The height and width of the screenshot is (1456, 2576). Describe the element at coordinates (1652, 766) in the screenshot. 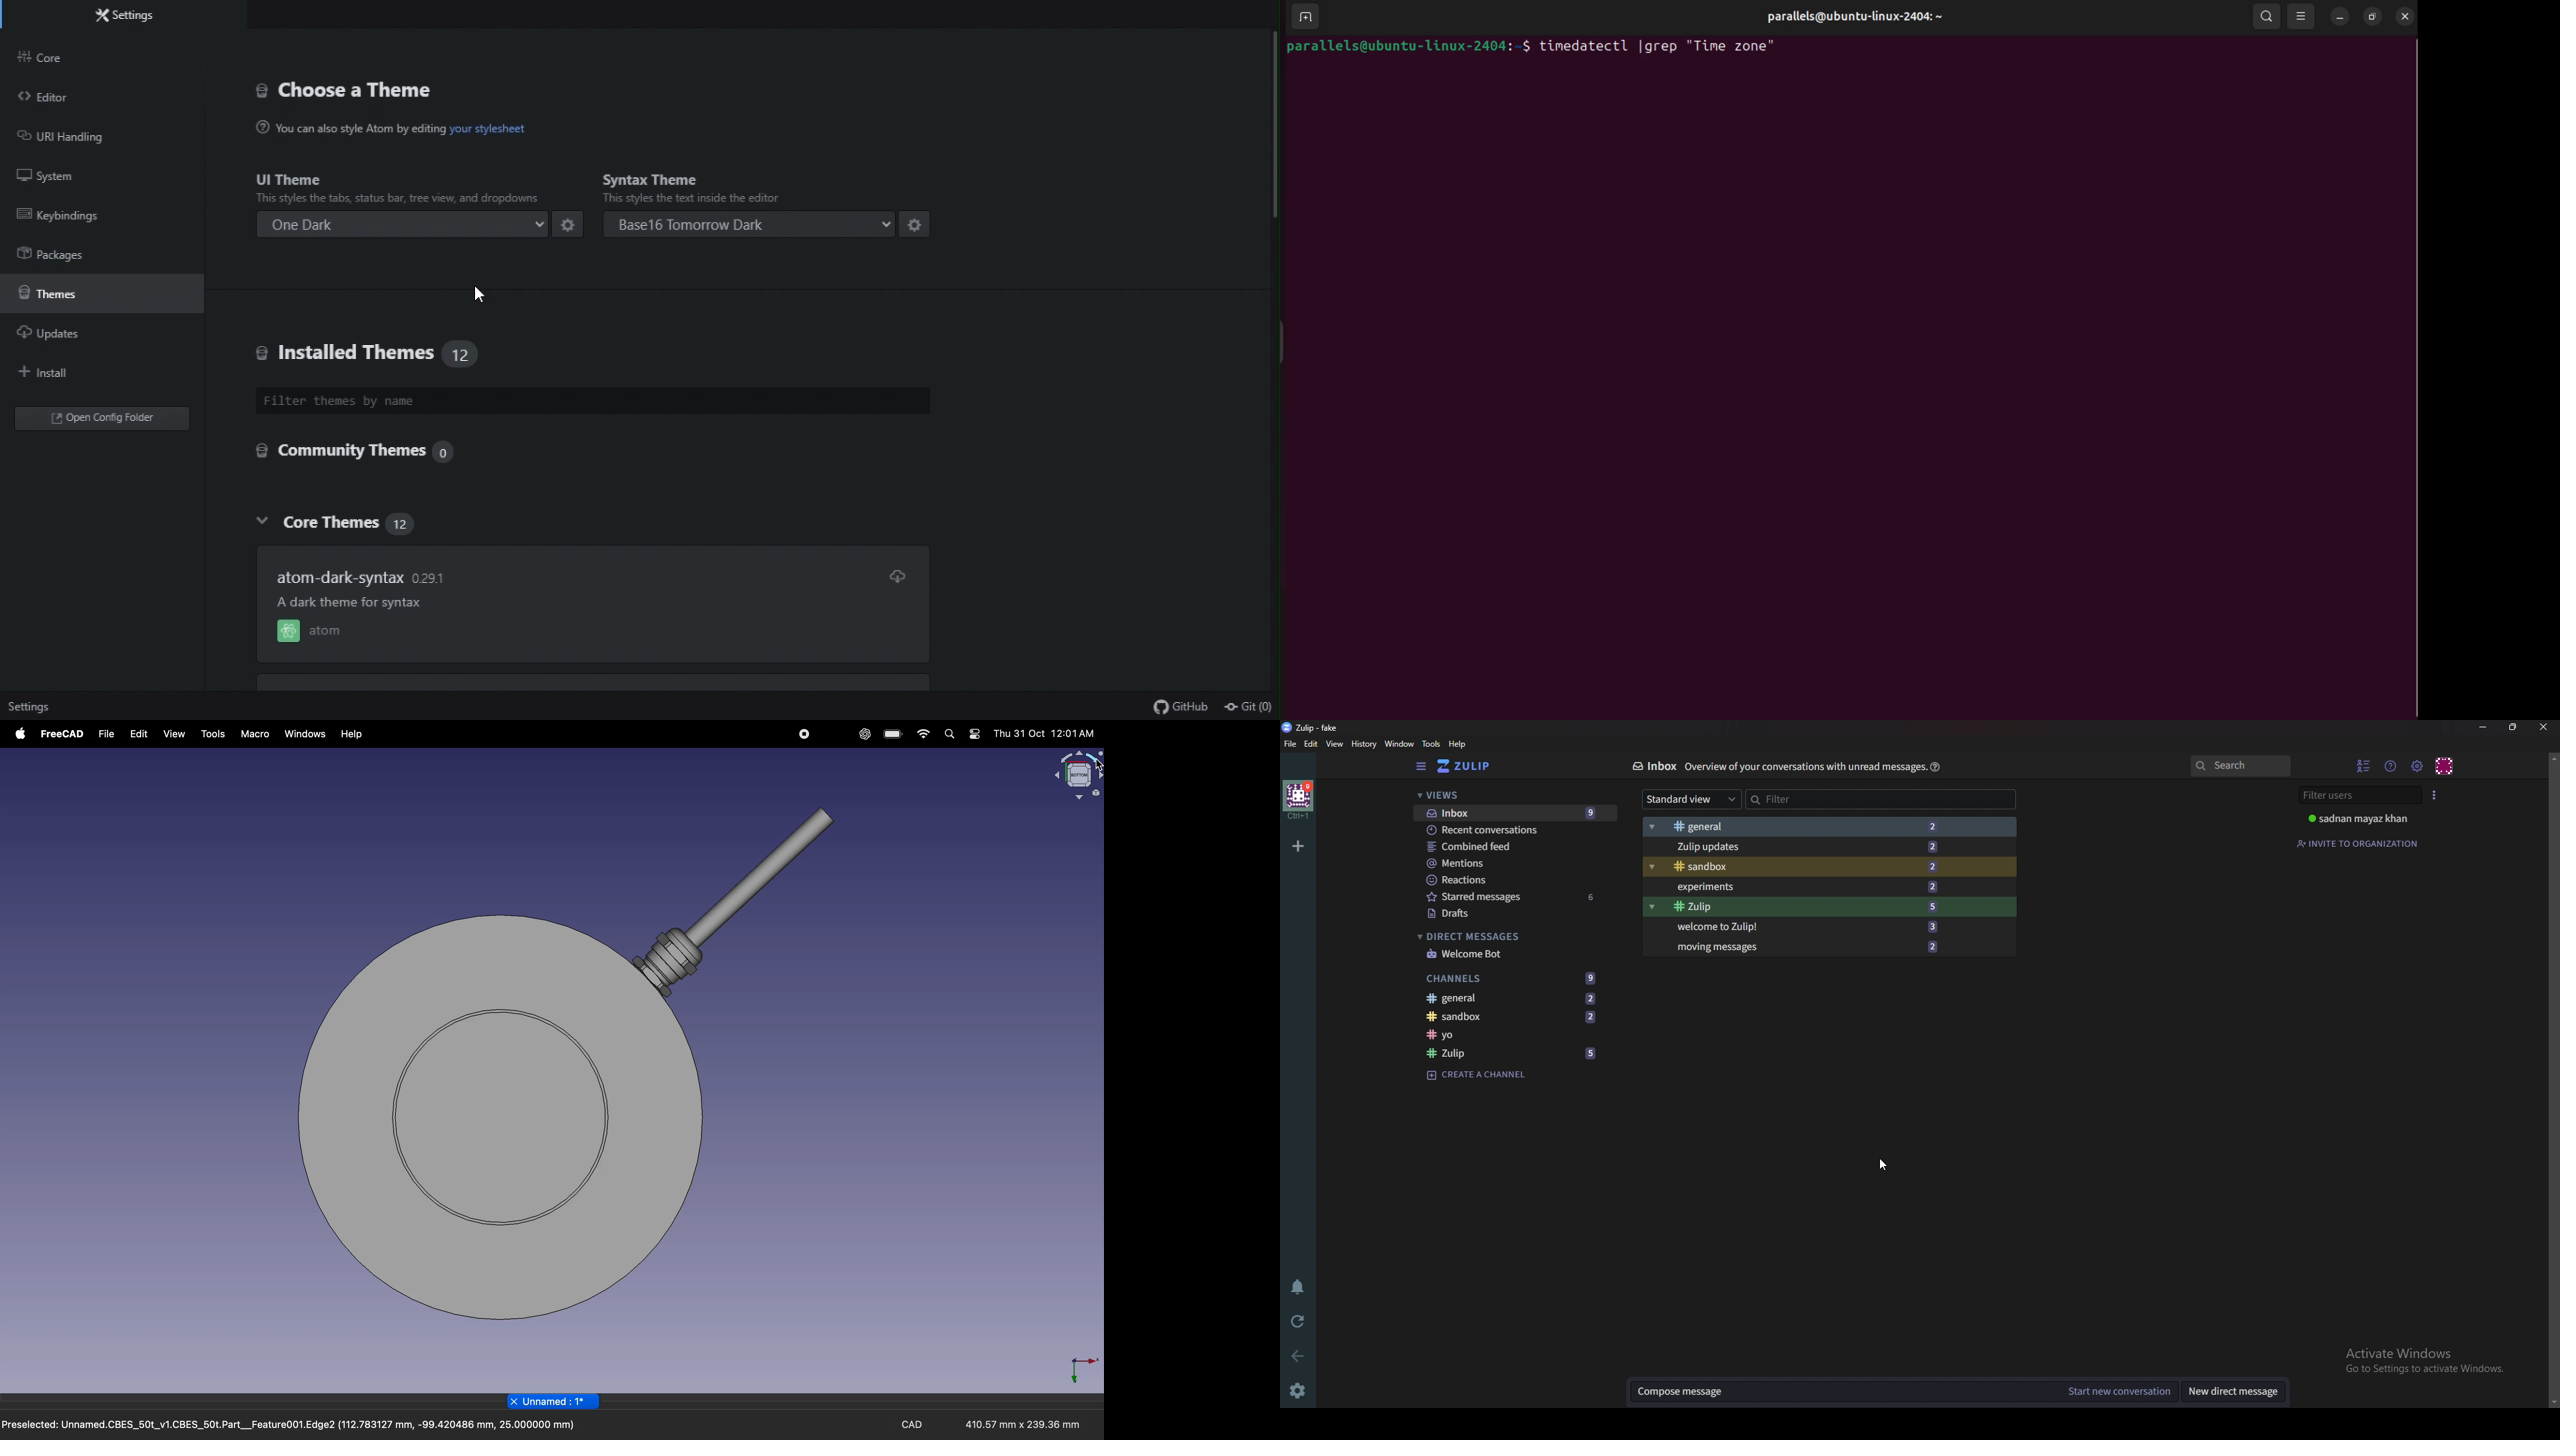

I see `Inbox` at that location.